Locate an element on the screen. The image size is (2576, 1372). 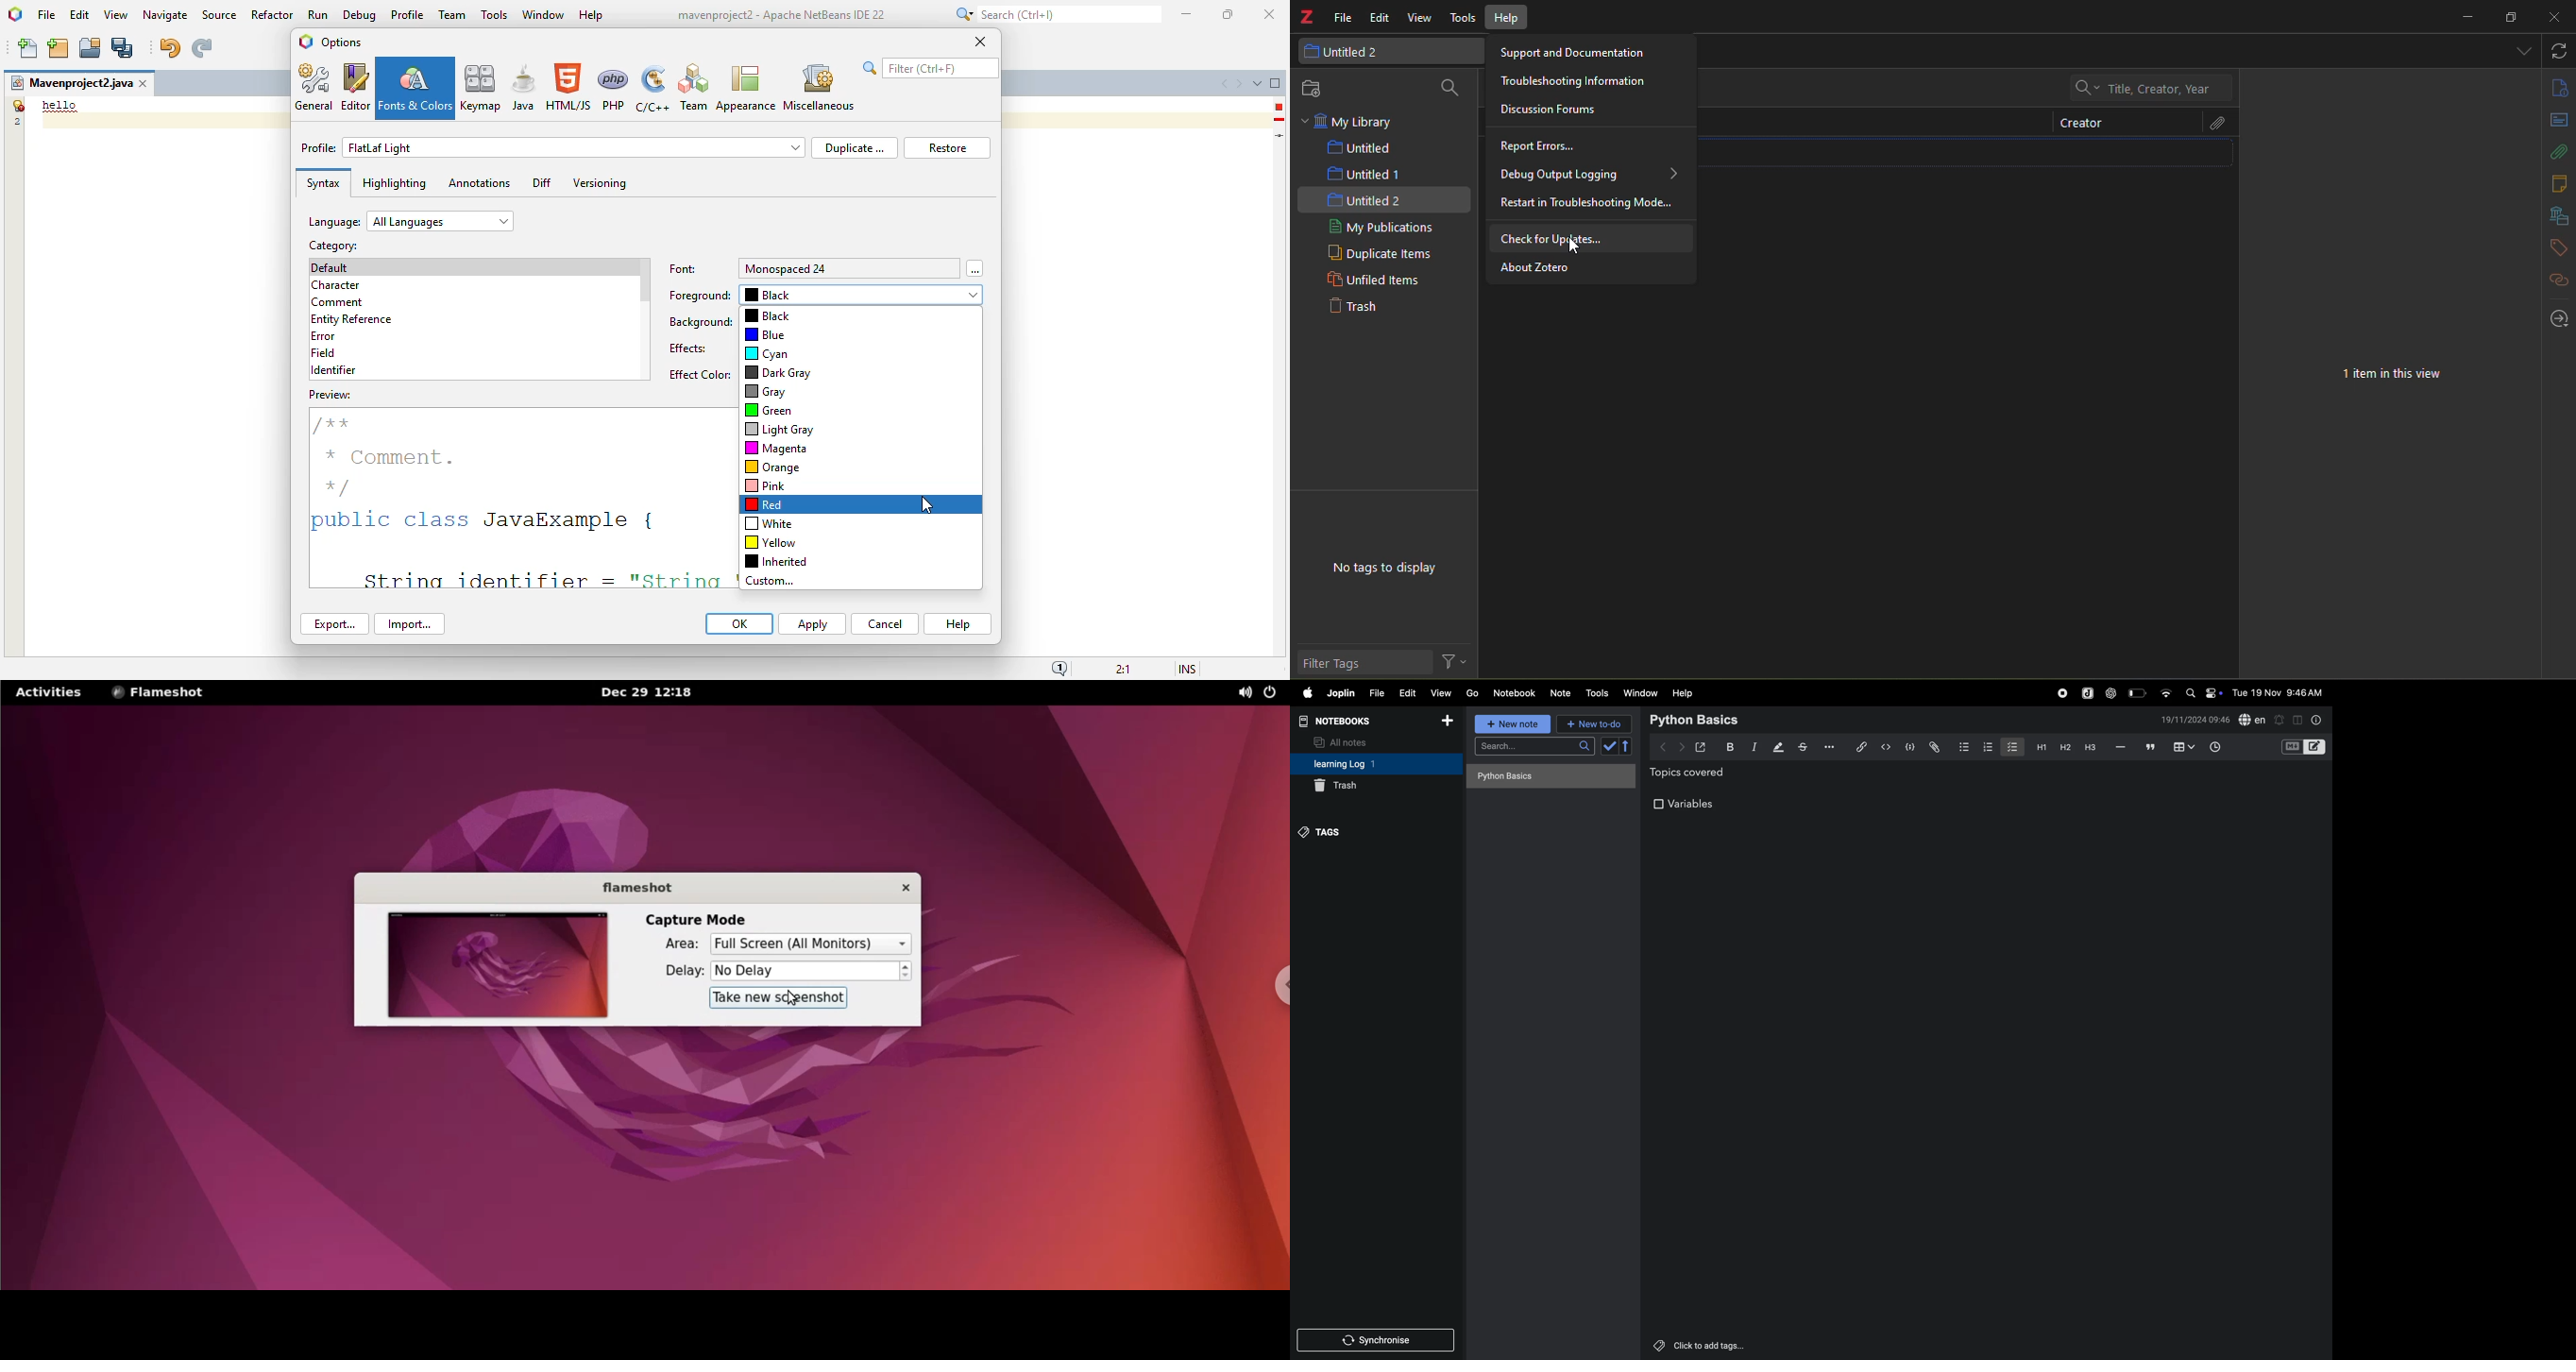
report errors... is located at coordinates (1544, 145).